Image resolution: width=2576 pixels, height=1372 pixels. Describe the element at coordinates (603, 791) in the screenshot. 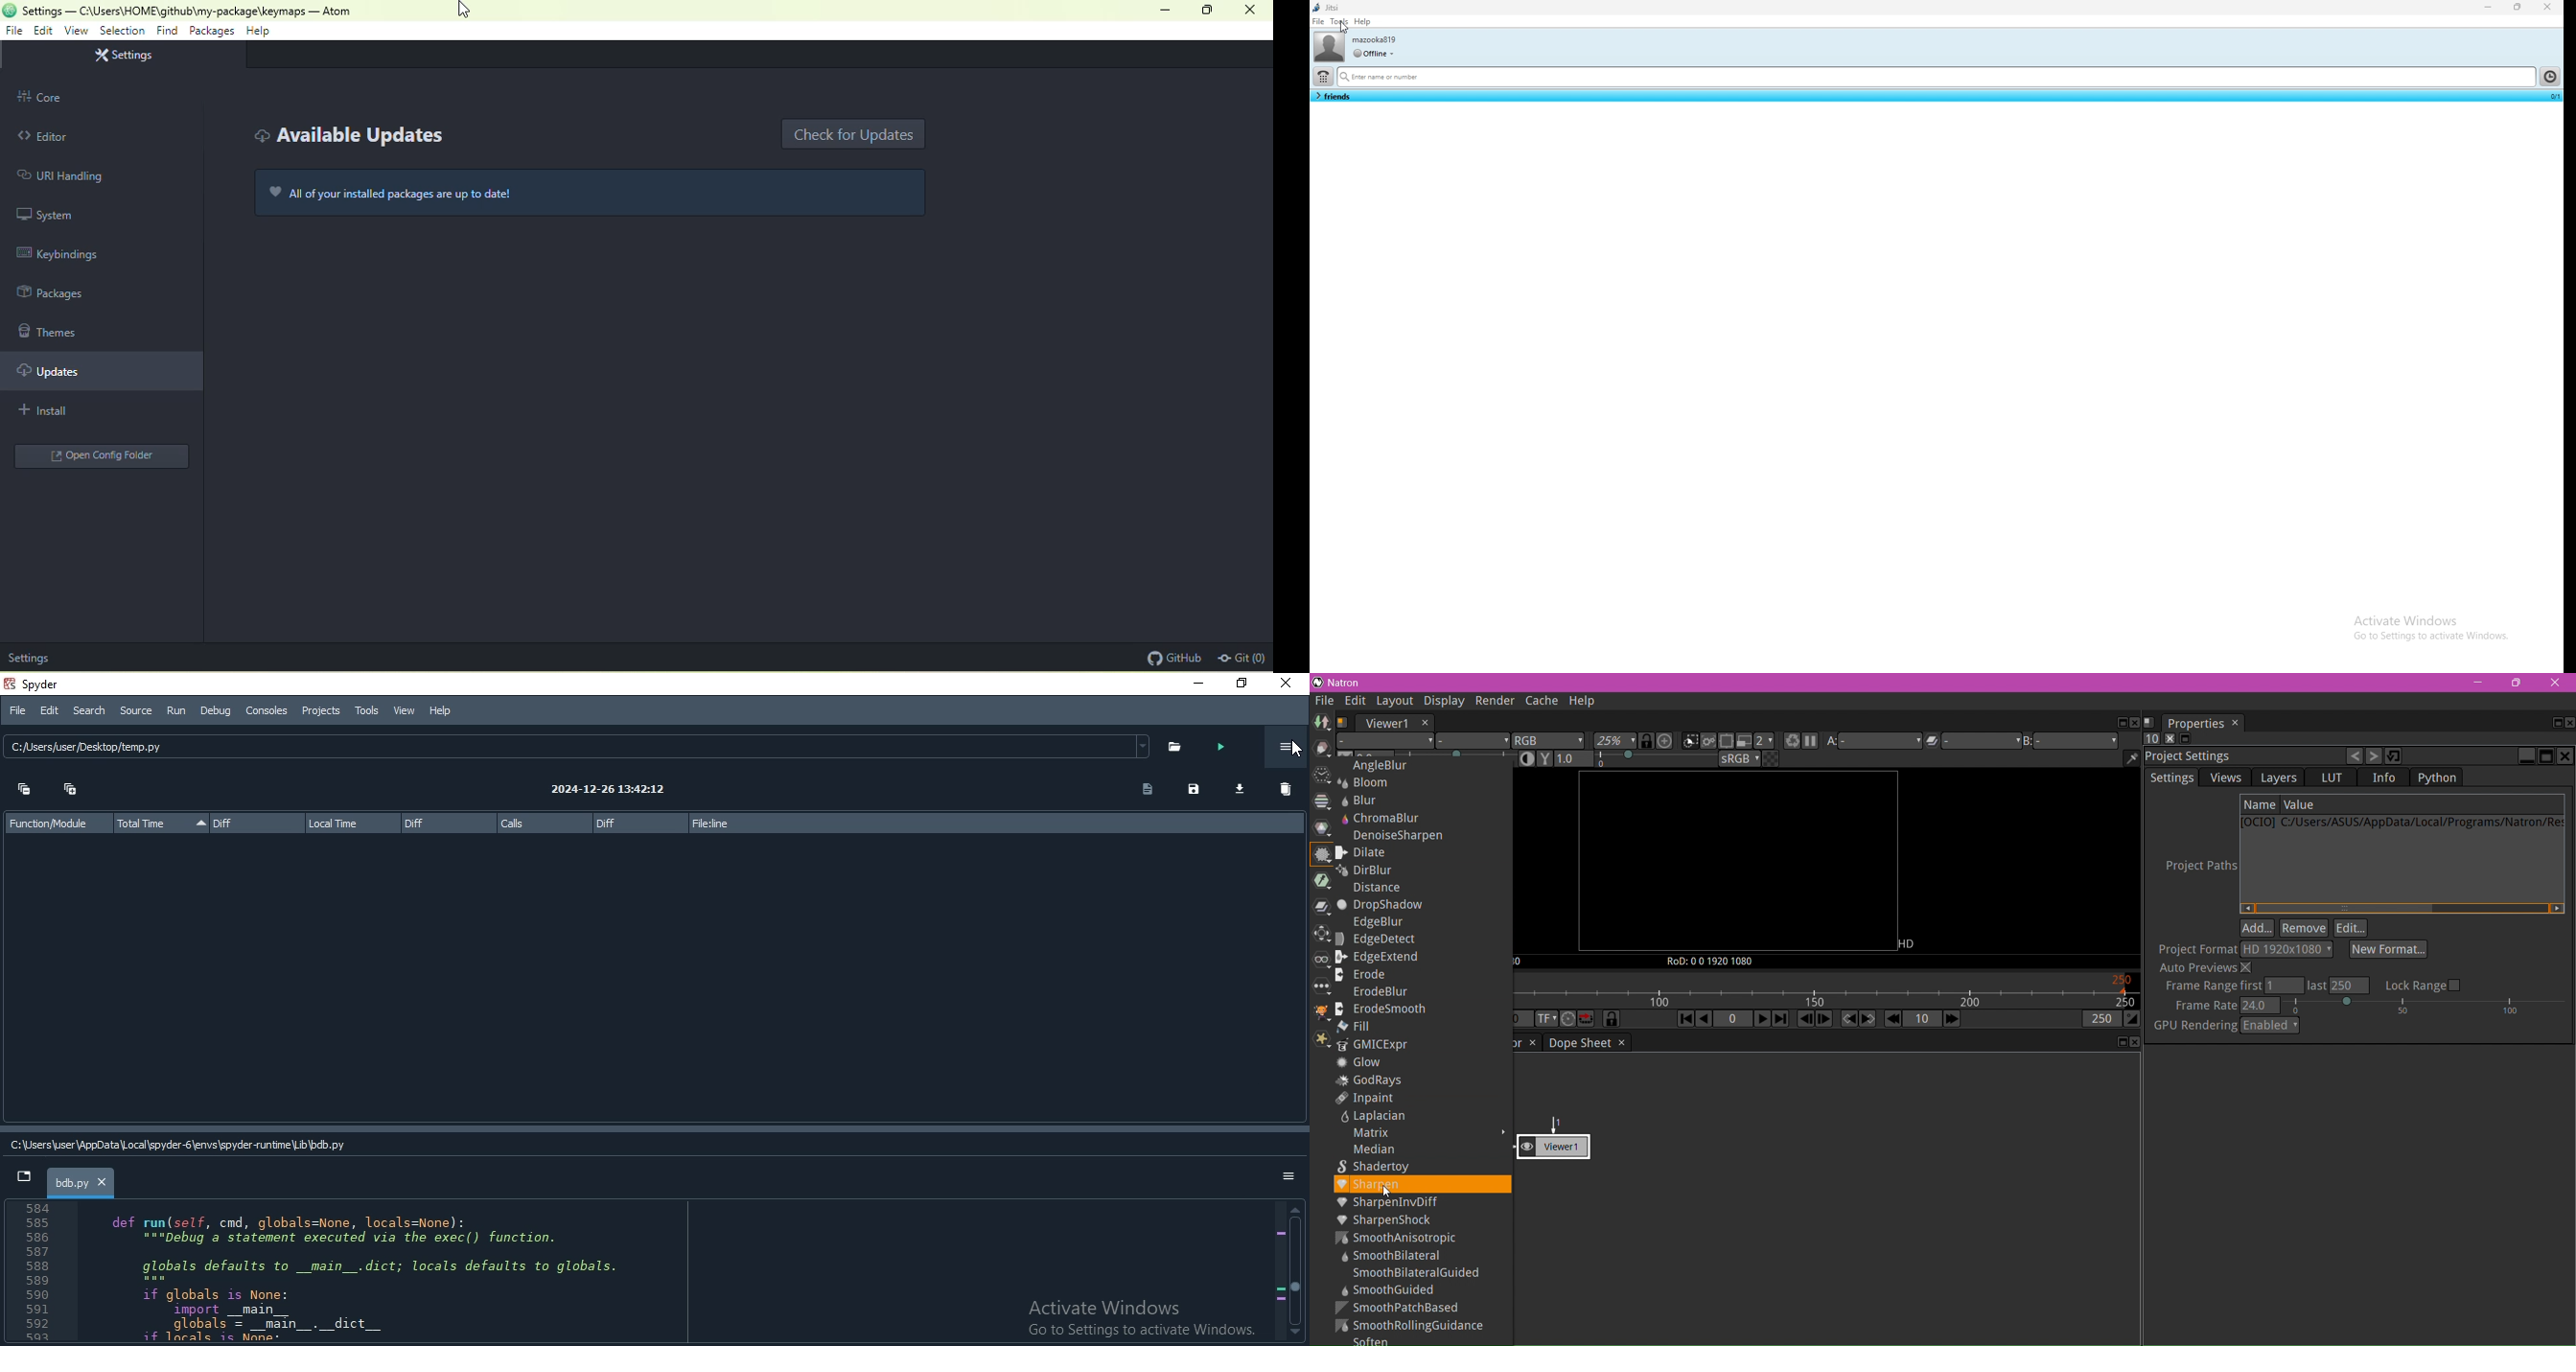

I see `2024-12-26 13:42:12` at that location.